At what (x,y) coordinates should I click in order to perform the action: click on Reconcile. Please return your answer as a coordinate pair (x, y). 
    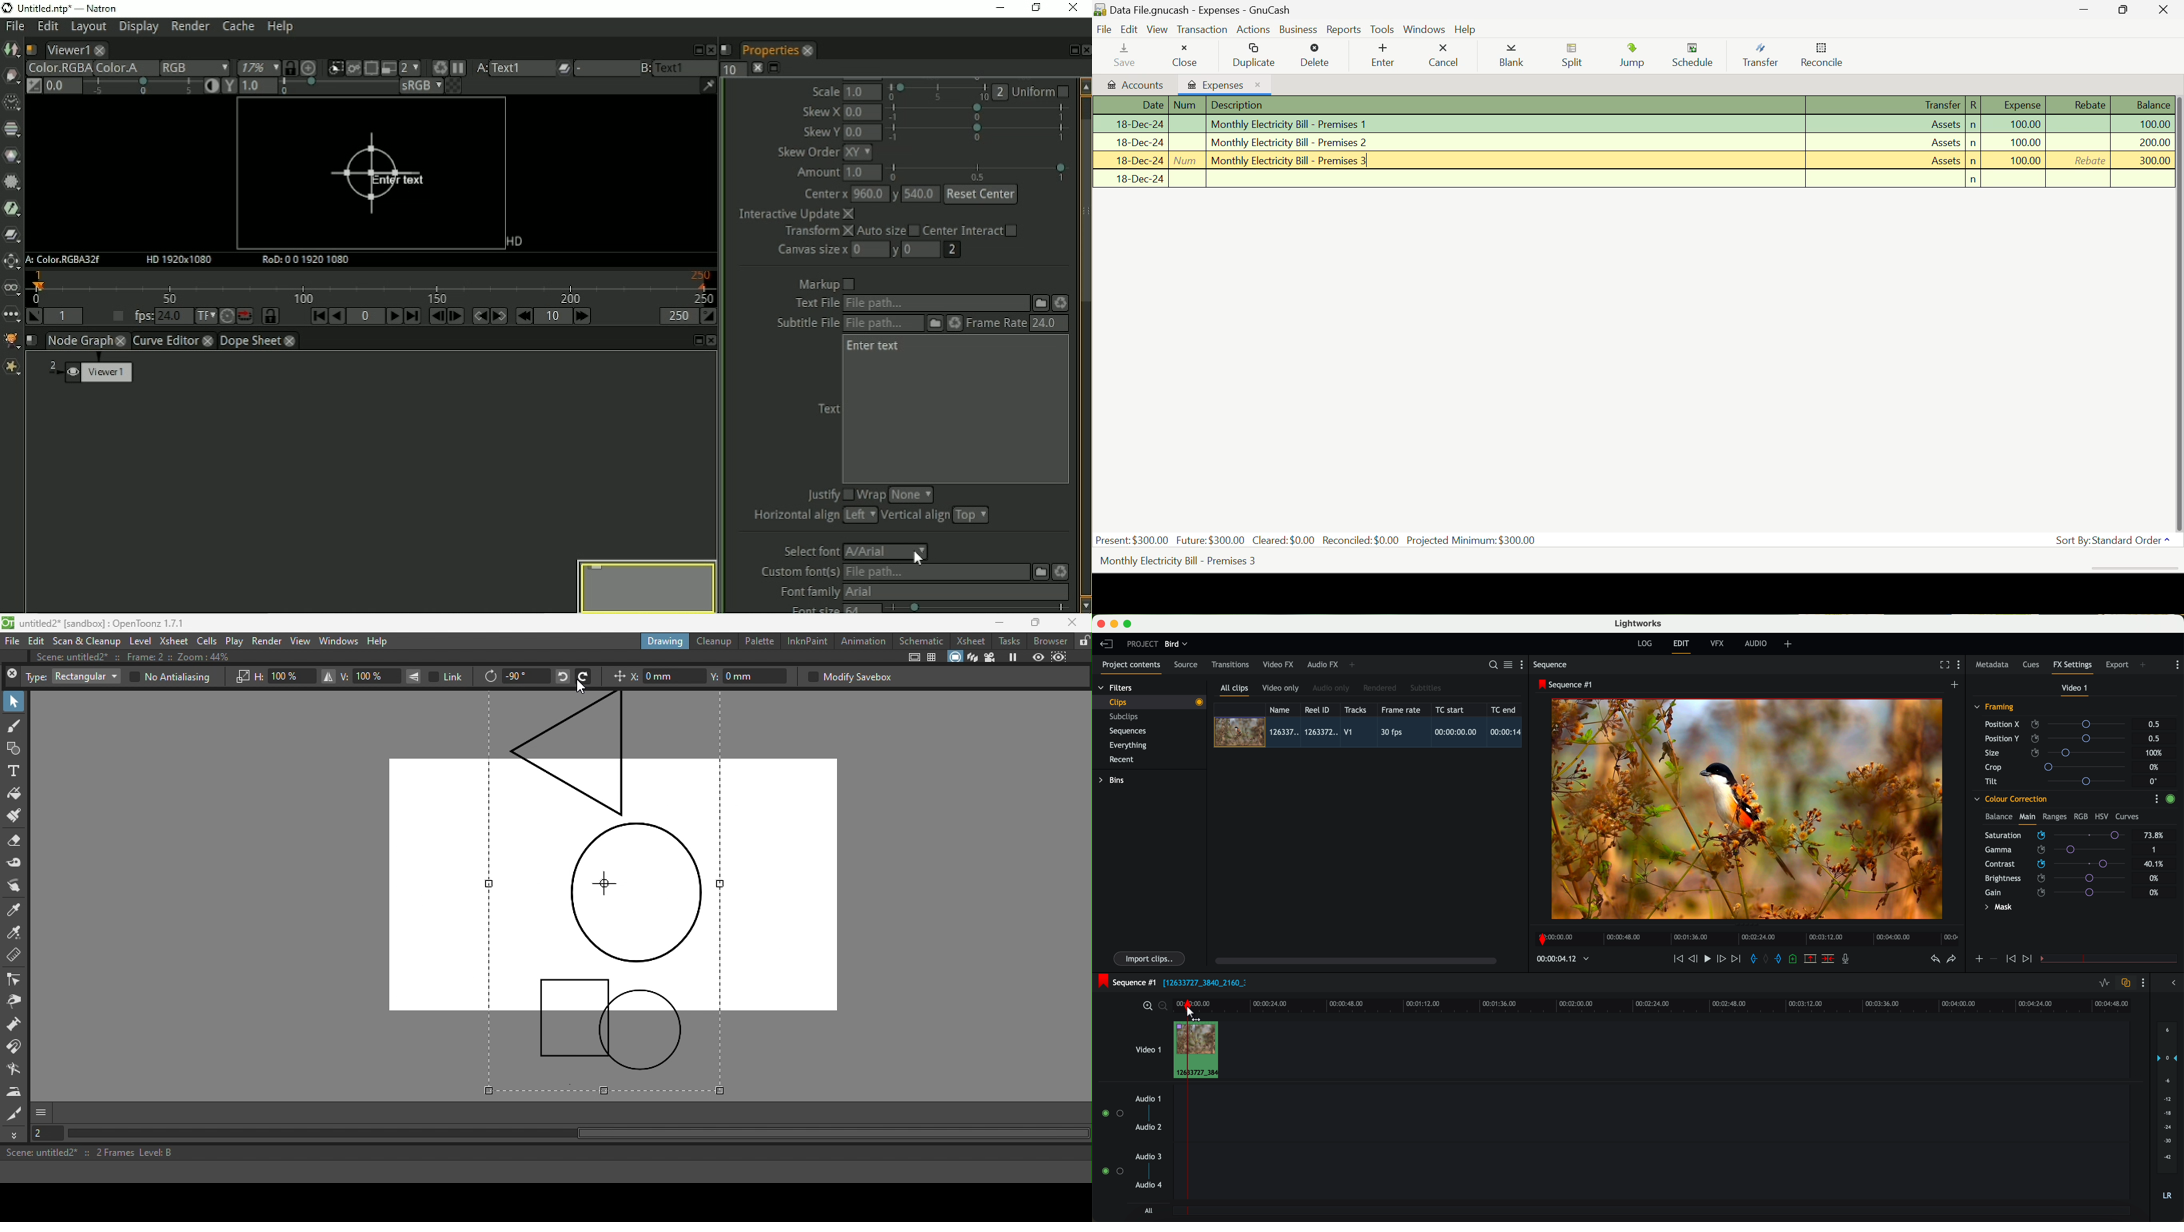
    Looking at the image, I should click on (1827, 57).